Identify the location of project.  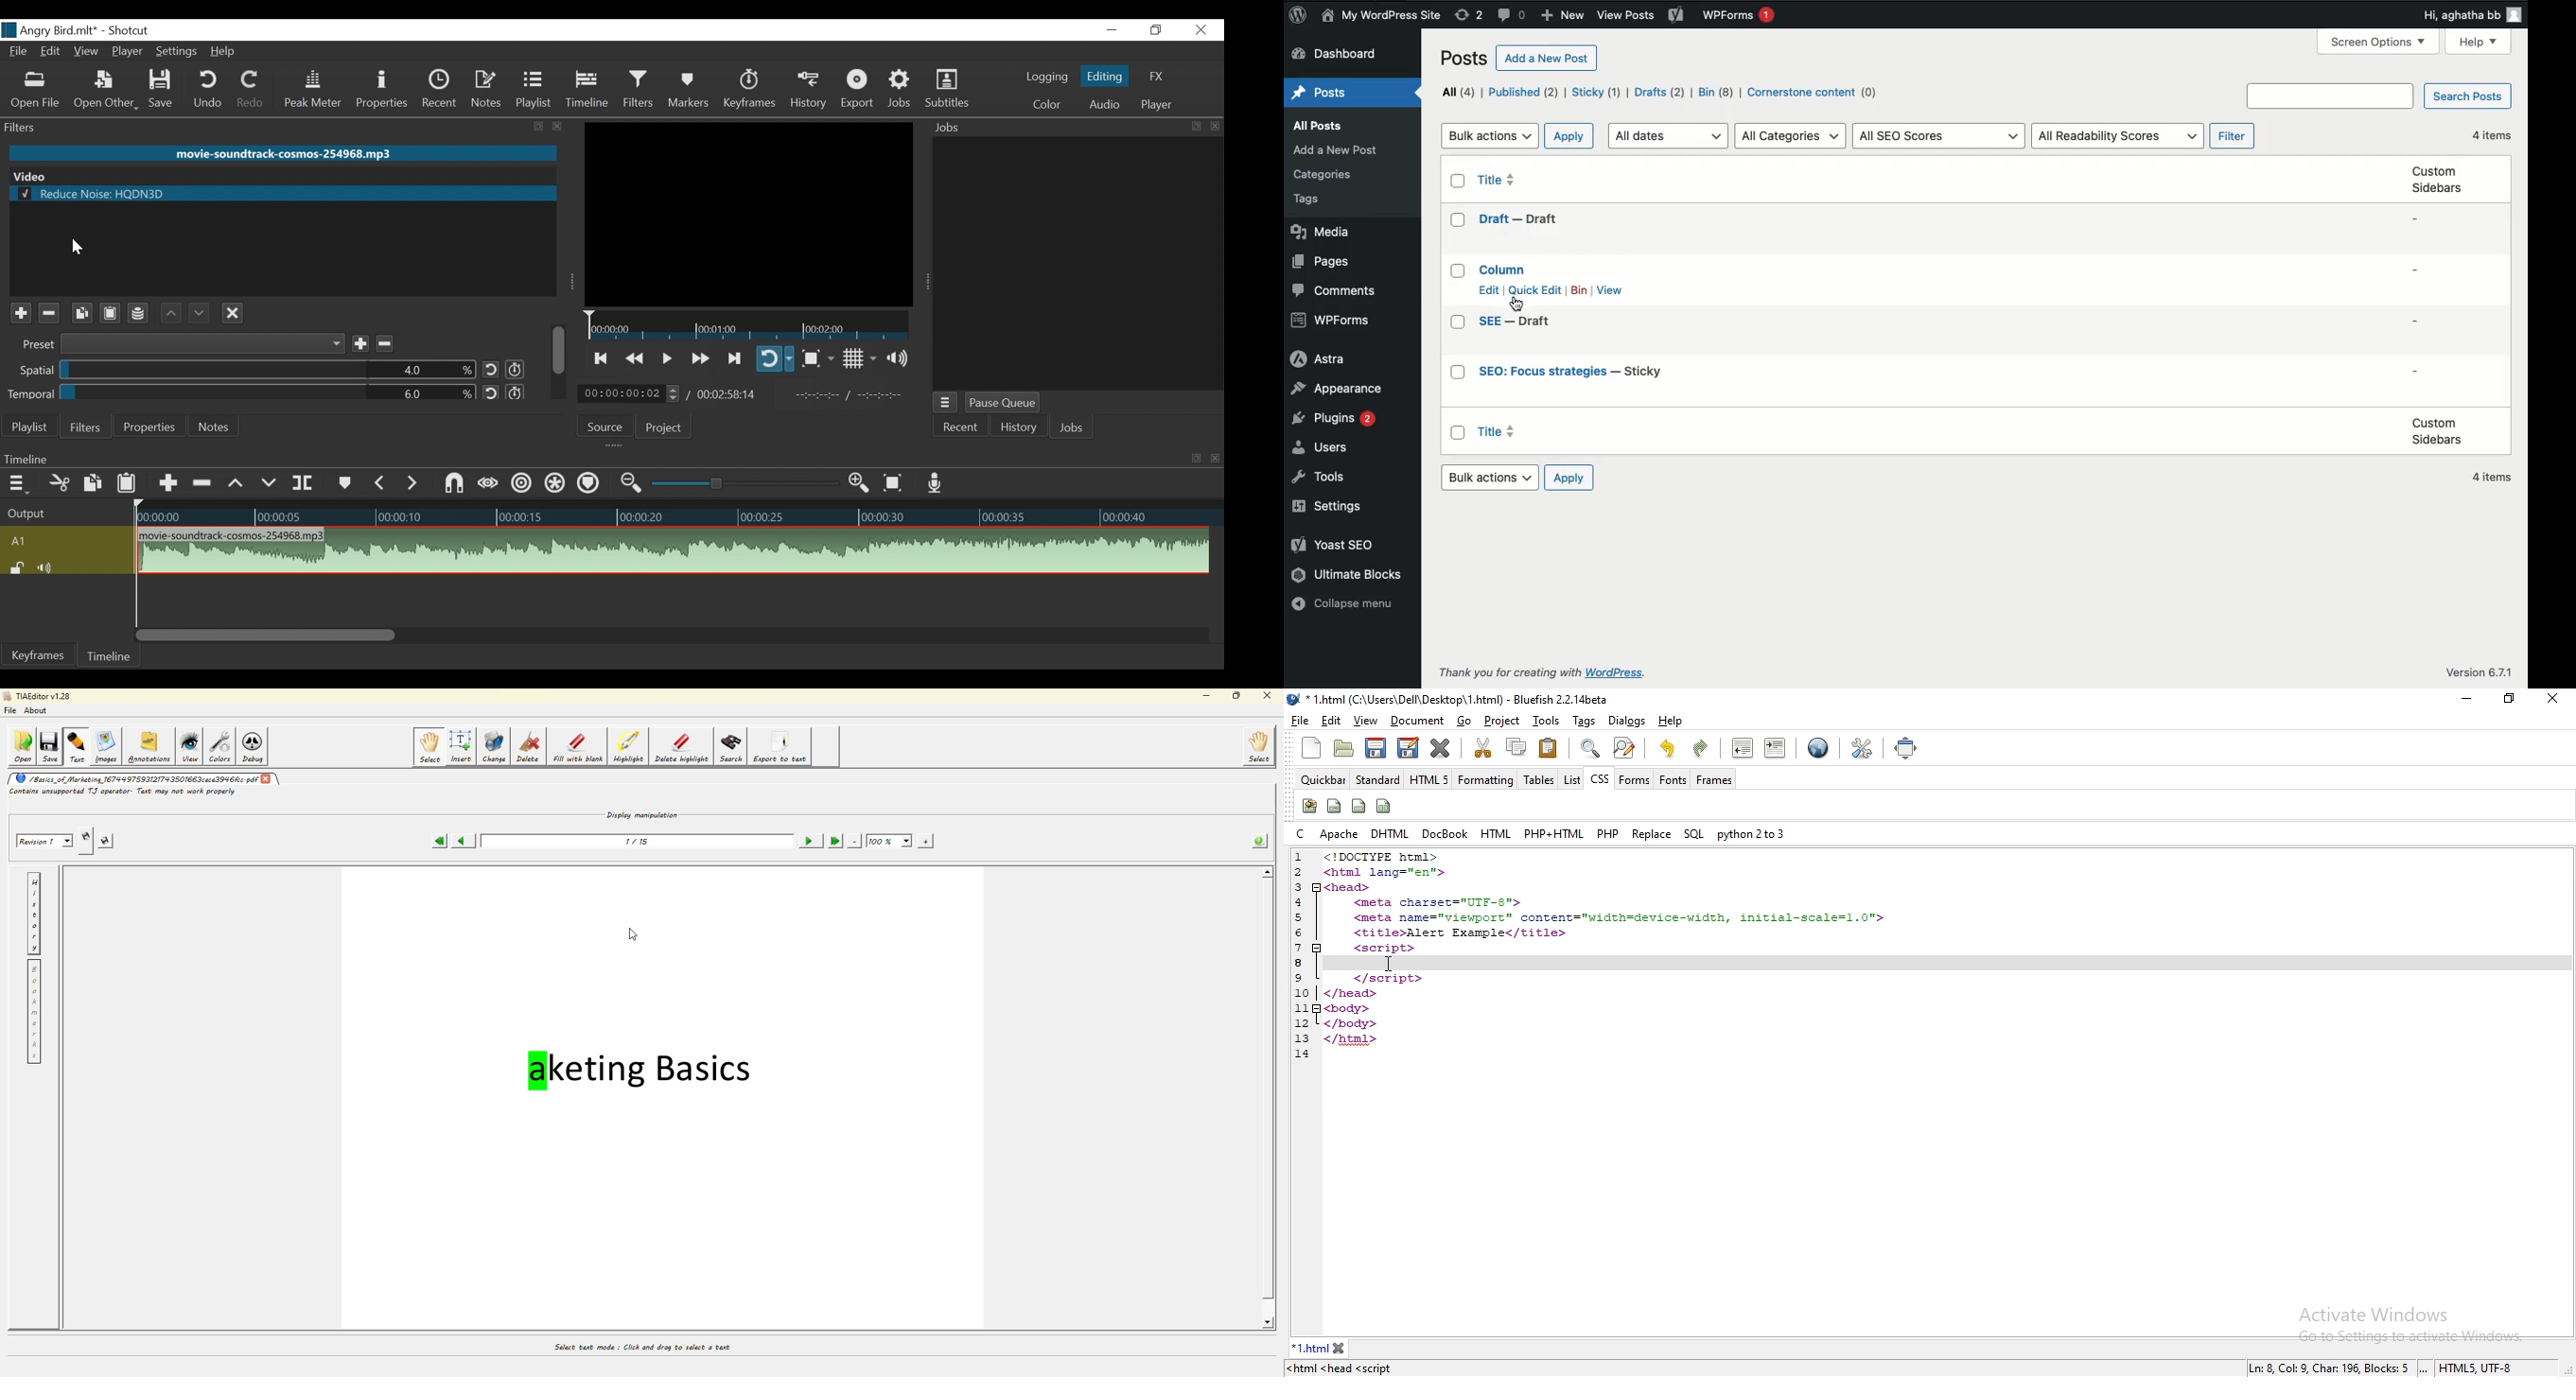
(1501, 721).